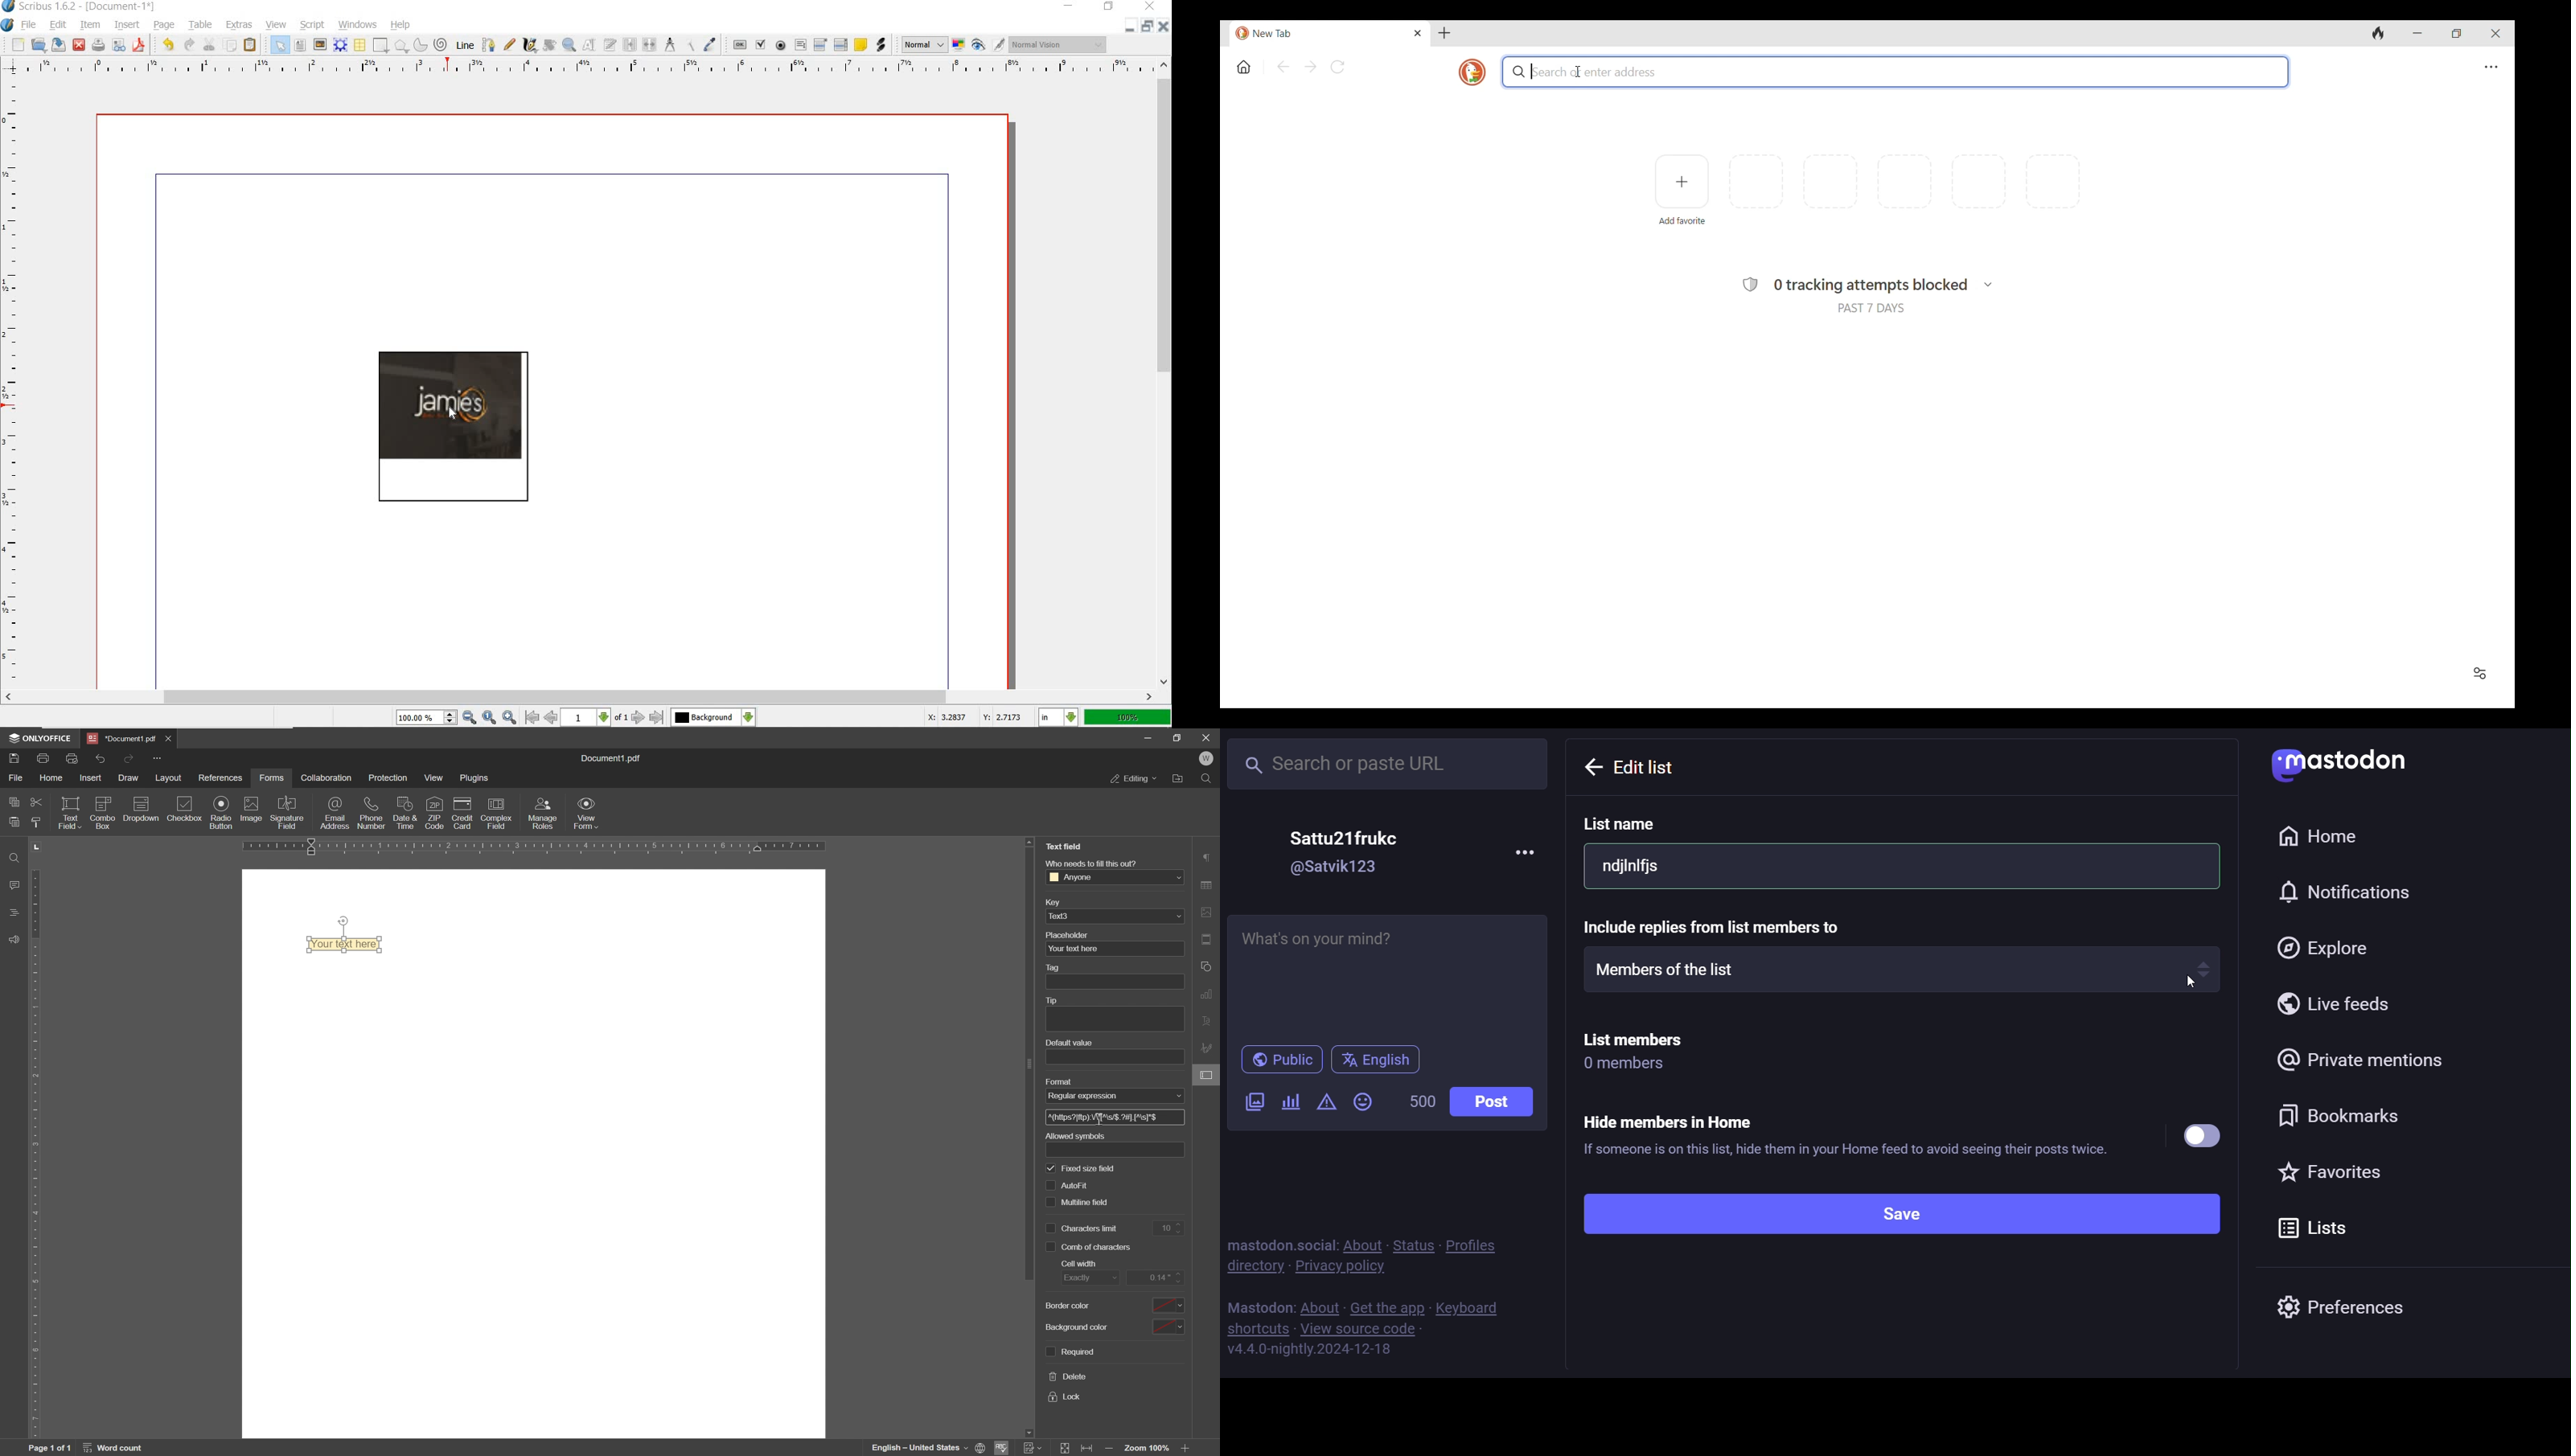 This screenshot has height=1456, width=2576. I want to click on Go back, so click(1283, 66).